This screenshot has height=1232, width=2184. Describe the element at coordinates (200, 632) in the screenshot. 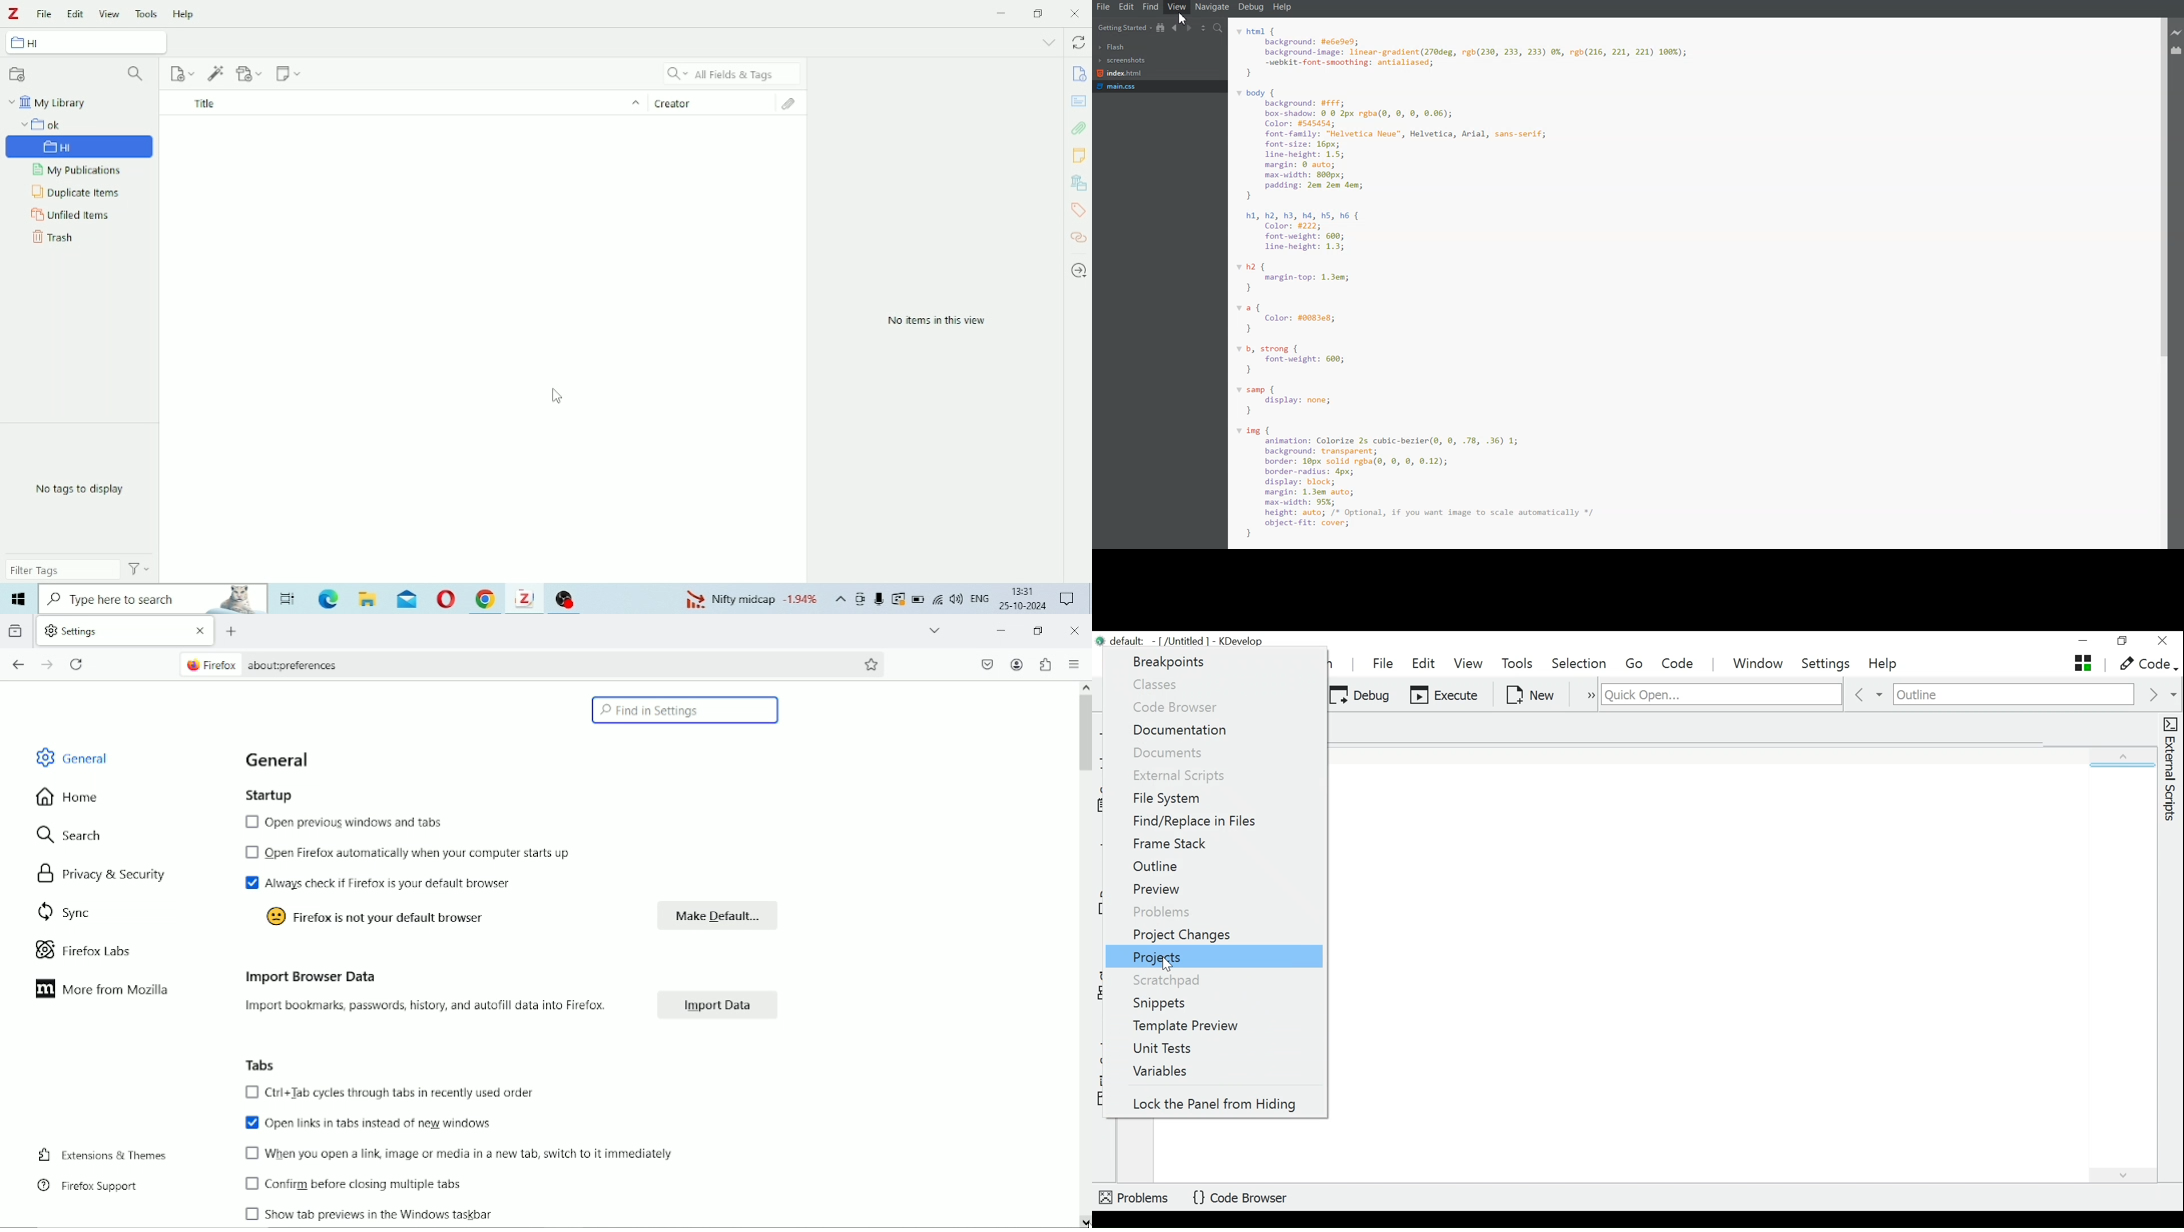

I see `close` at that location.